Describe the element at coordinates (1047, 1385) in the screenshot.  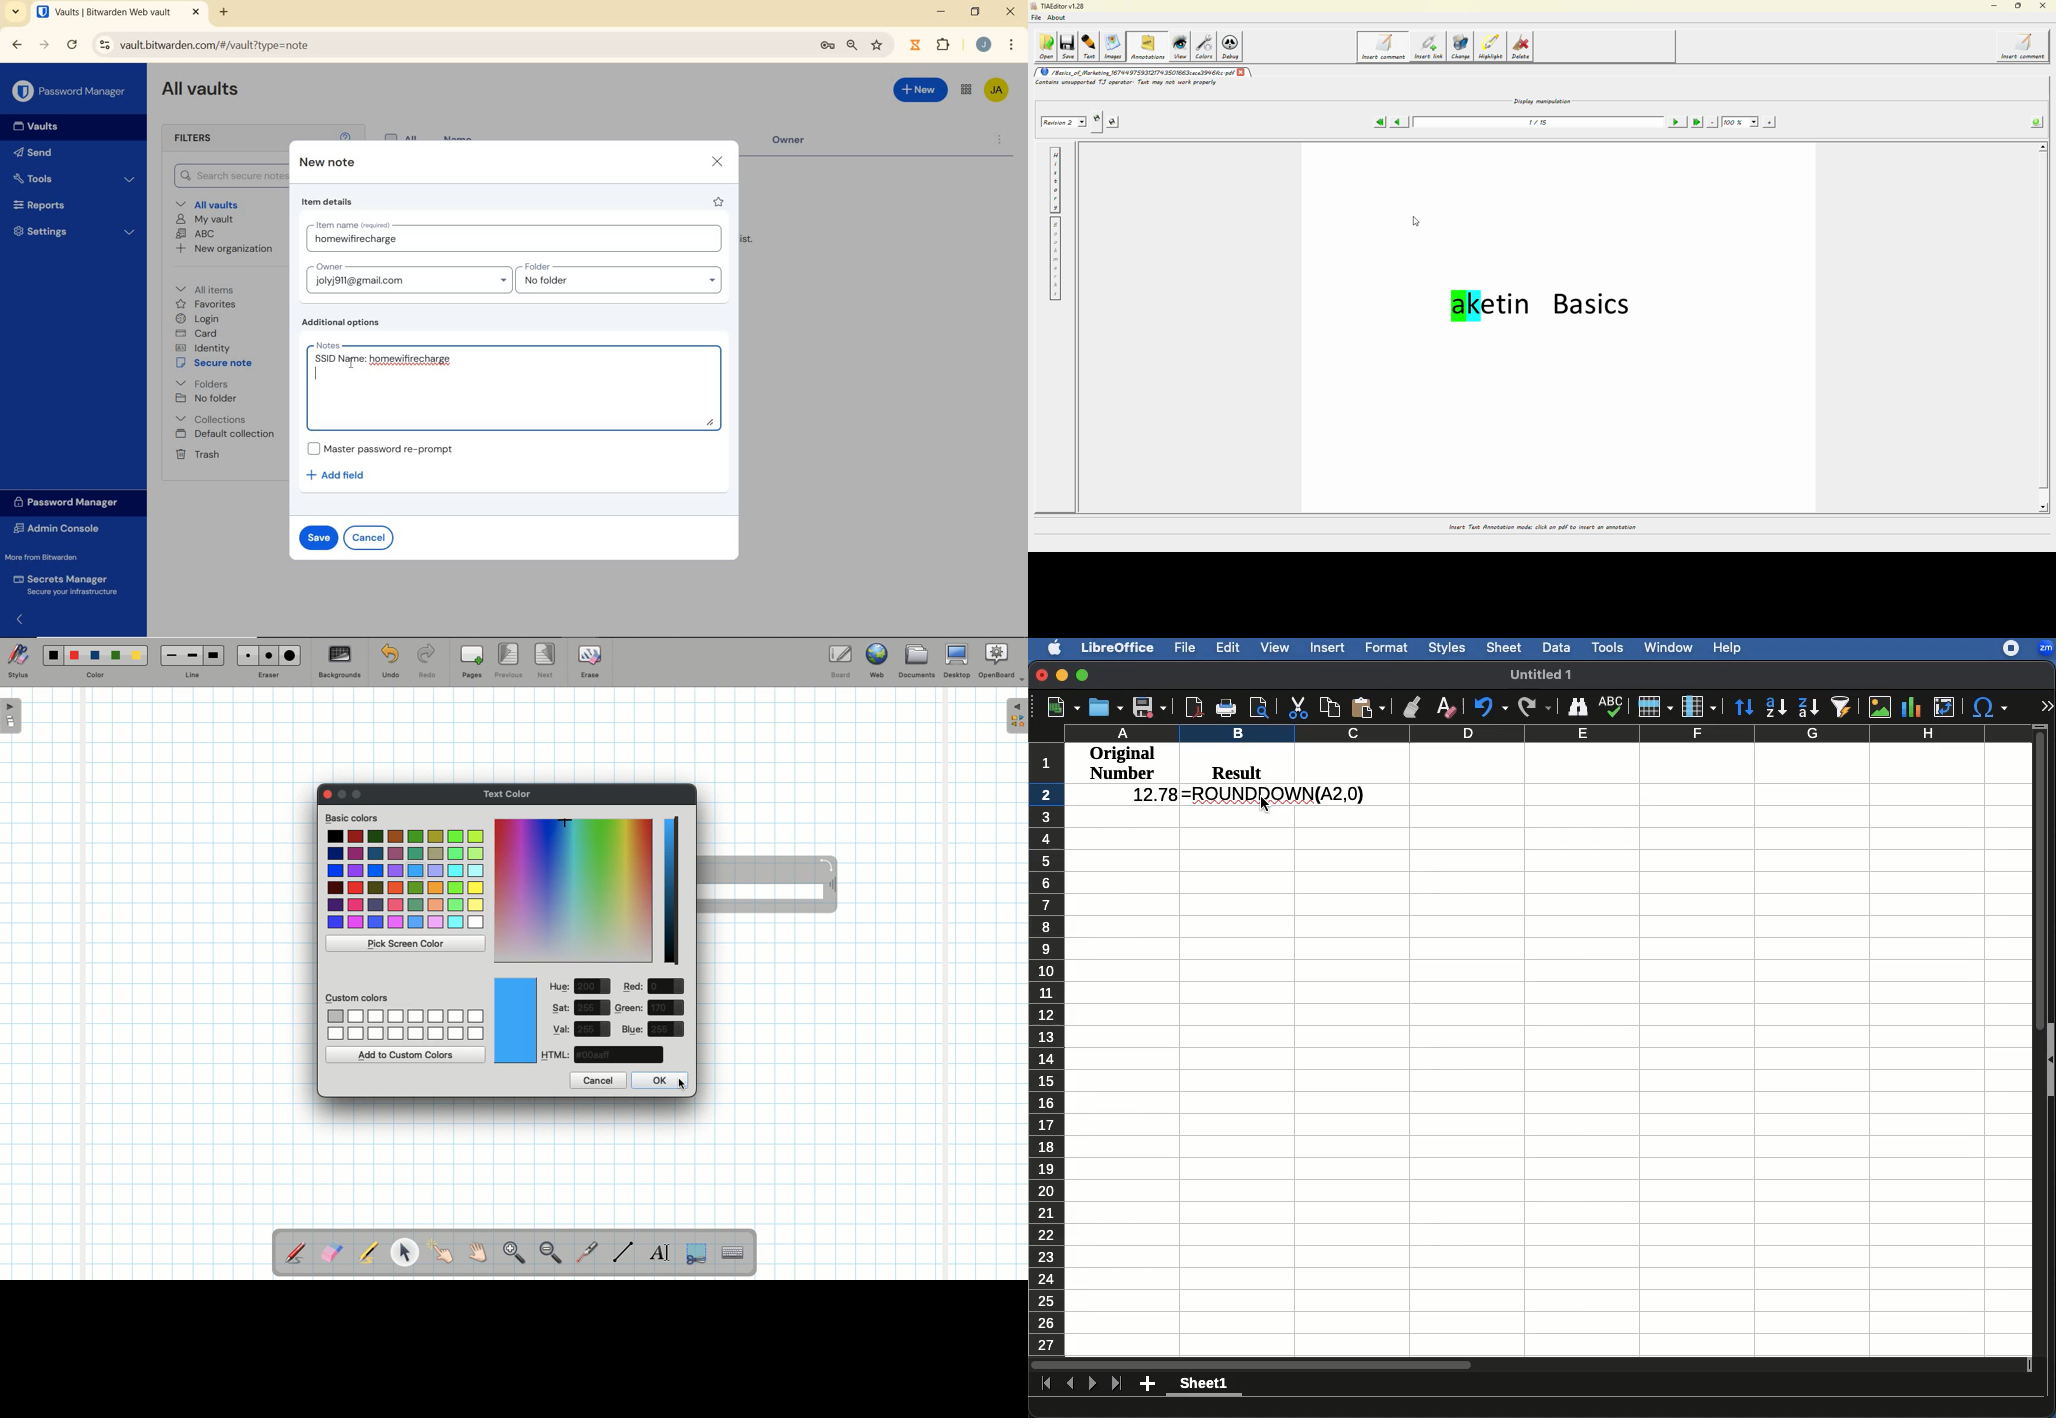
I see `first page` at that location.